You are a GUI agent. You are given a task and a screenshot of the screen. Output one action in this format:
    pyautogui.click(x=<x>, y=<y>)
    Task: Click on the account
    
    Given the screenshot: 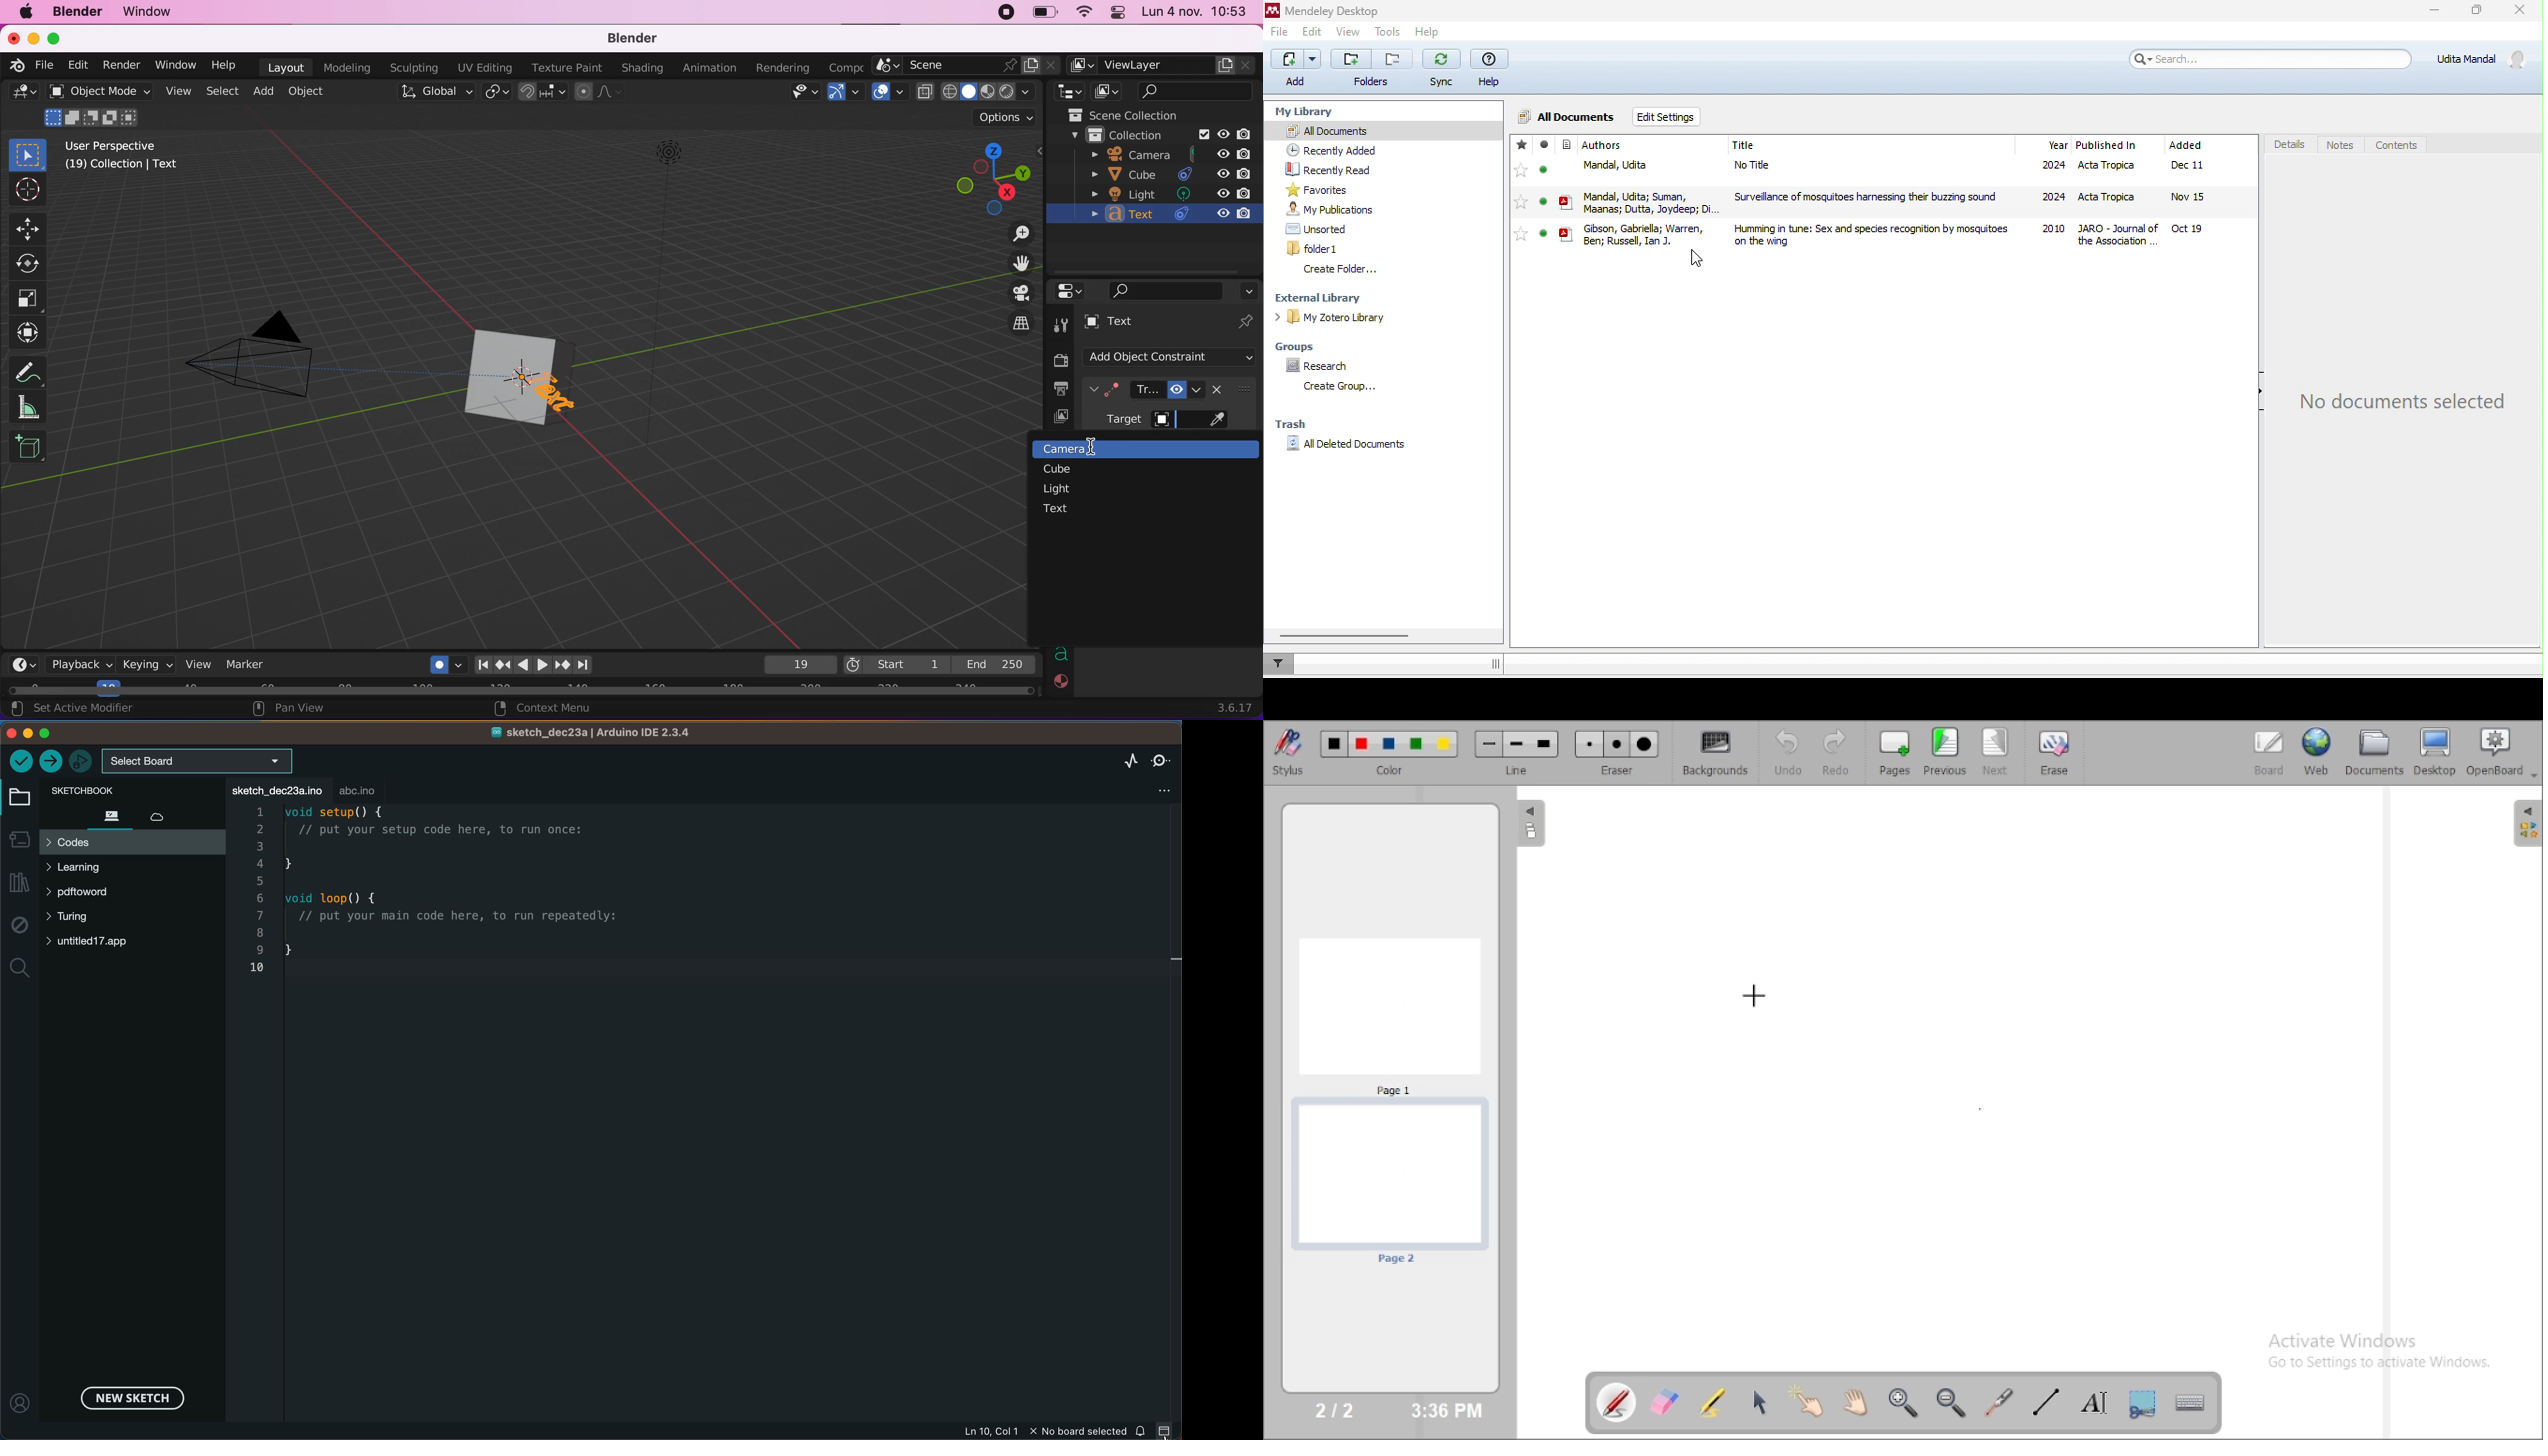 What is the action you would take?
    pyautogui.click(x=2483, y=58)
    